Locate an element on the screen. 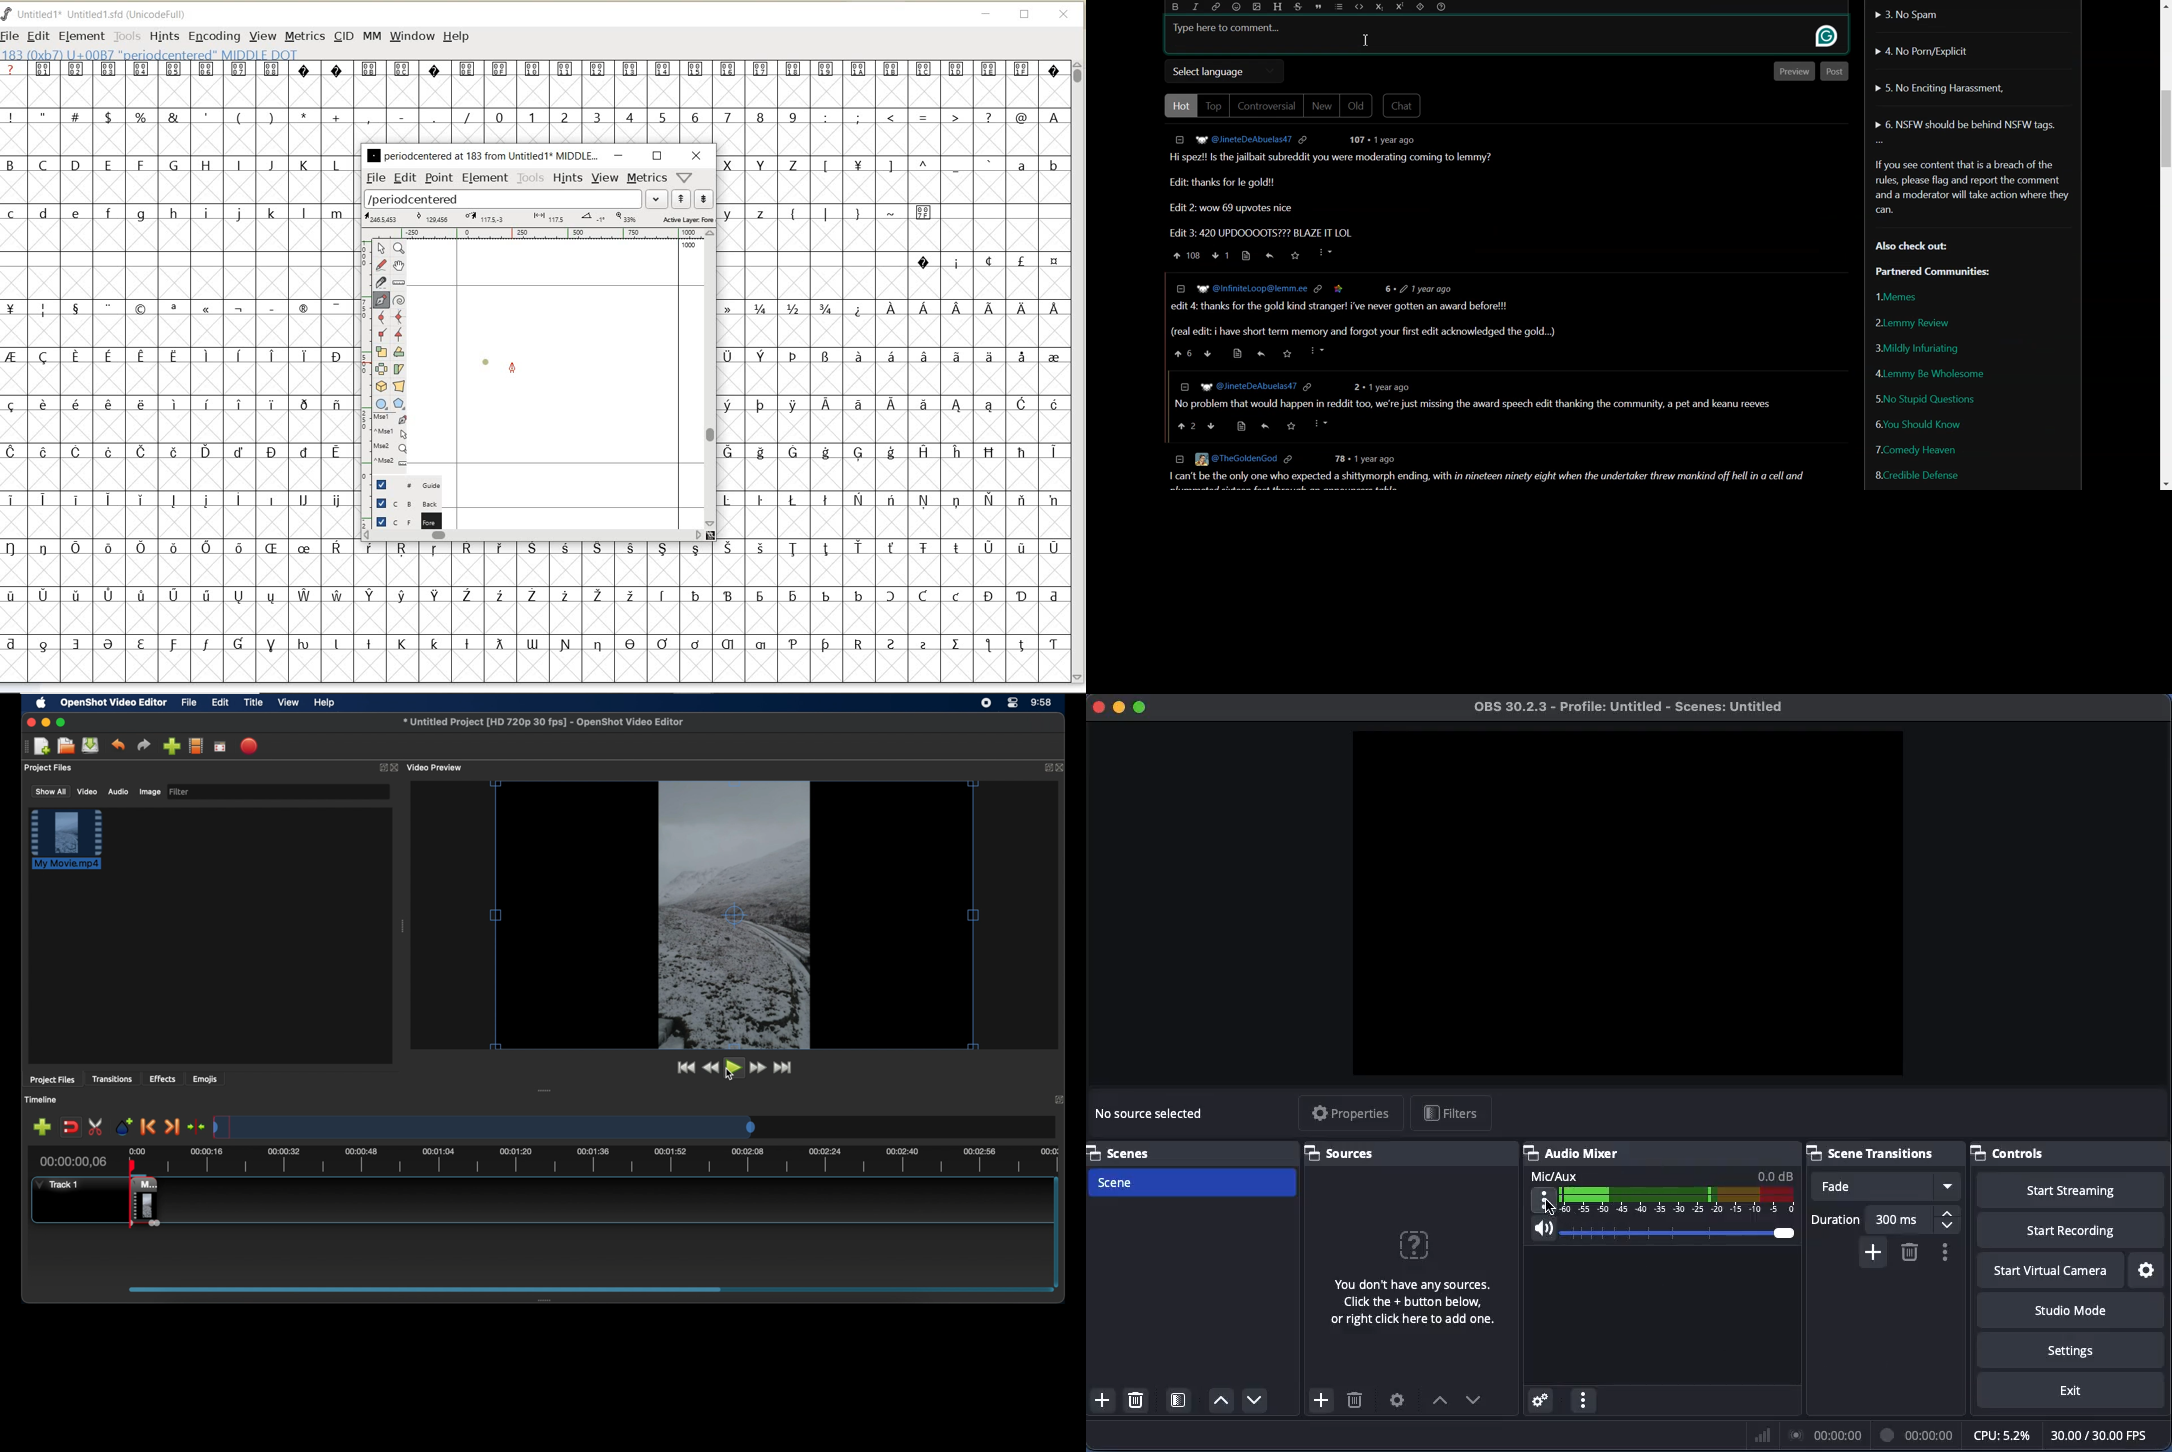  restore is located at coordinates (657, 155).